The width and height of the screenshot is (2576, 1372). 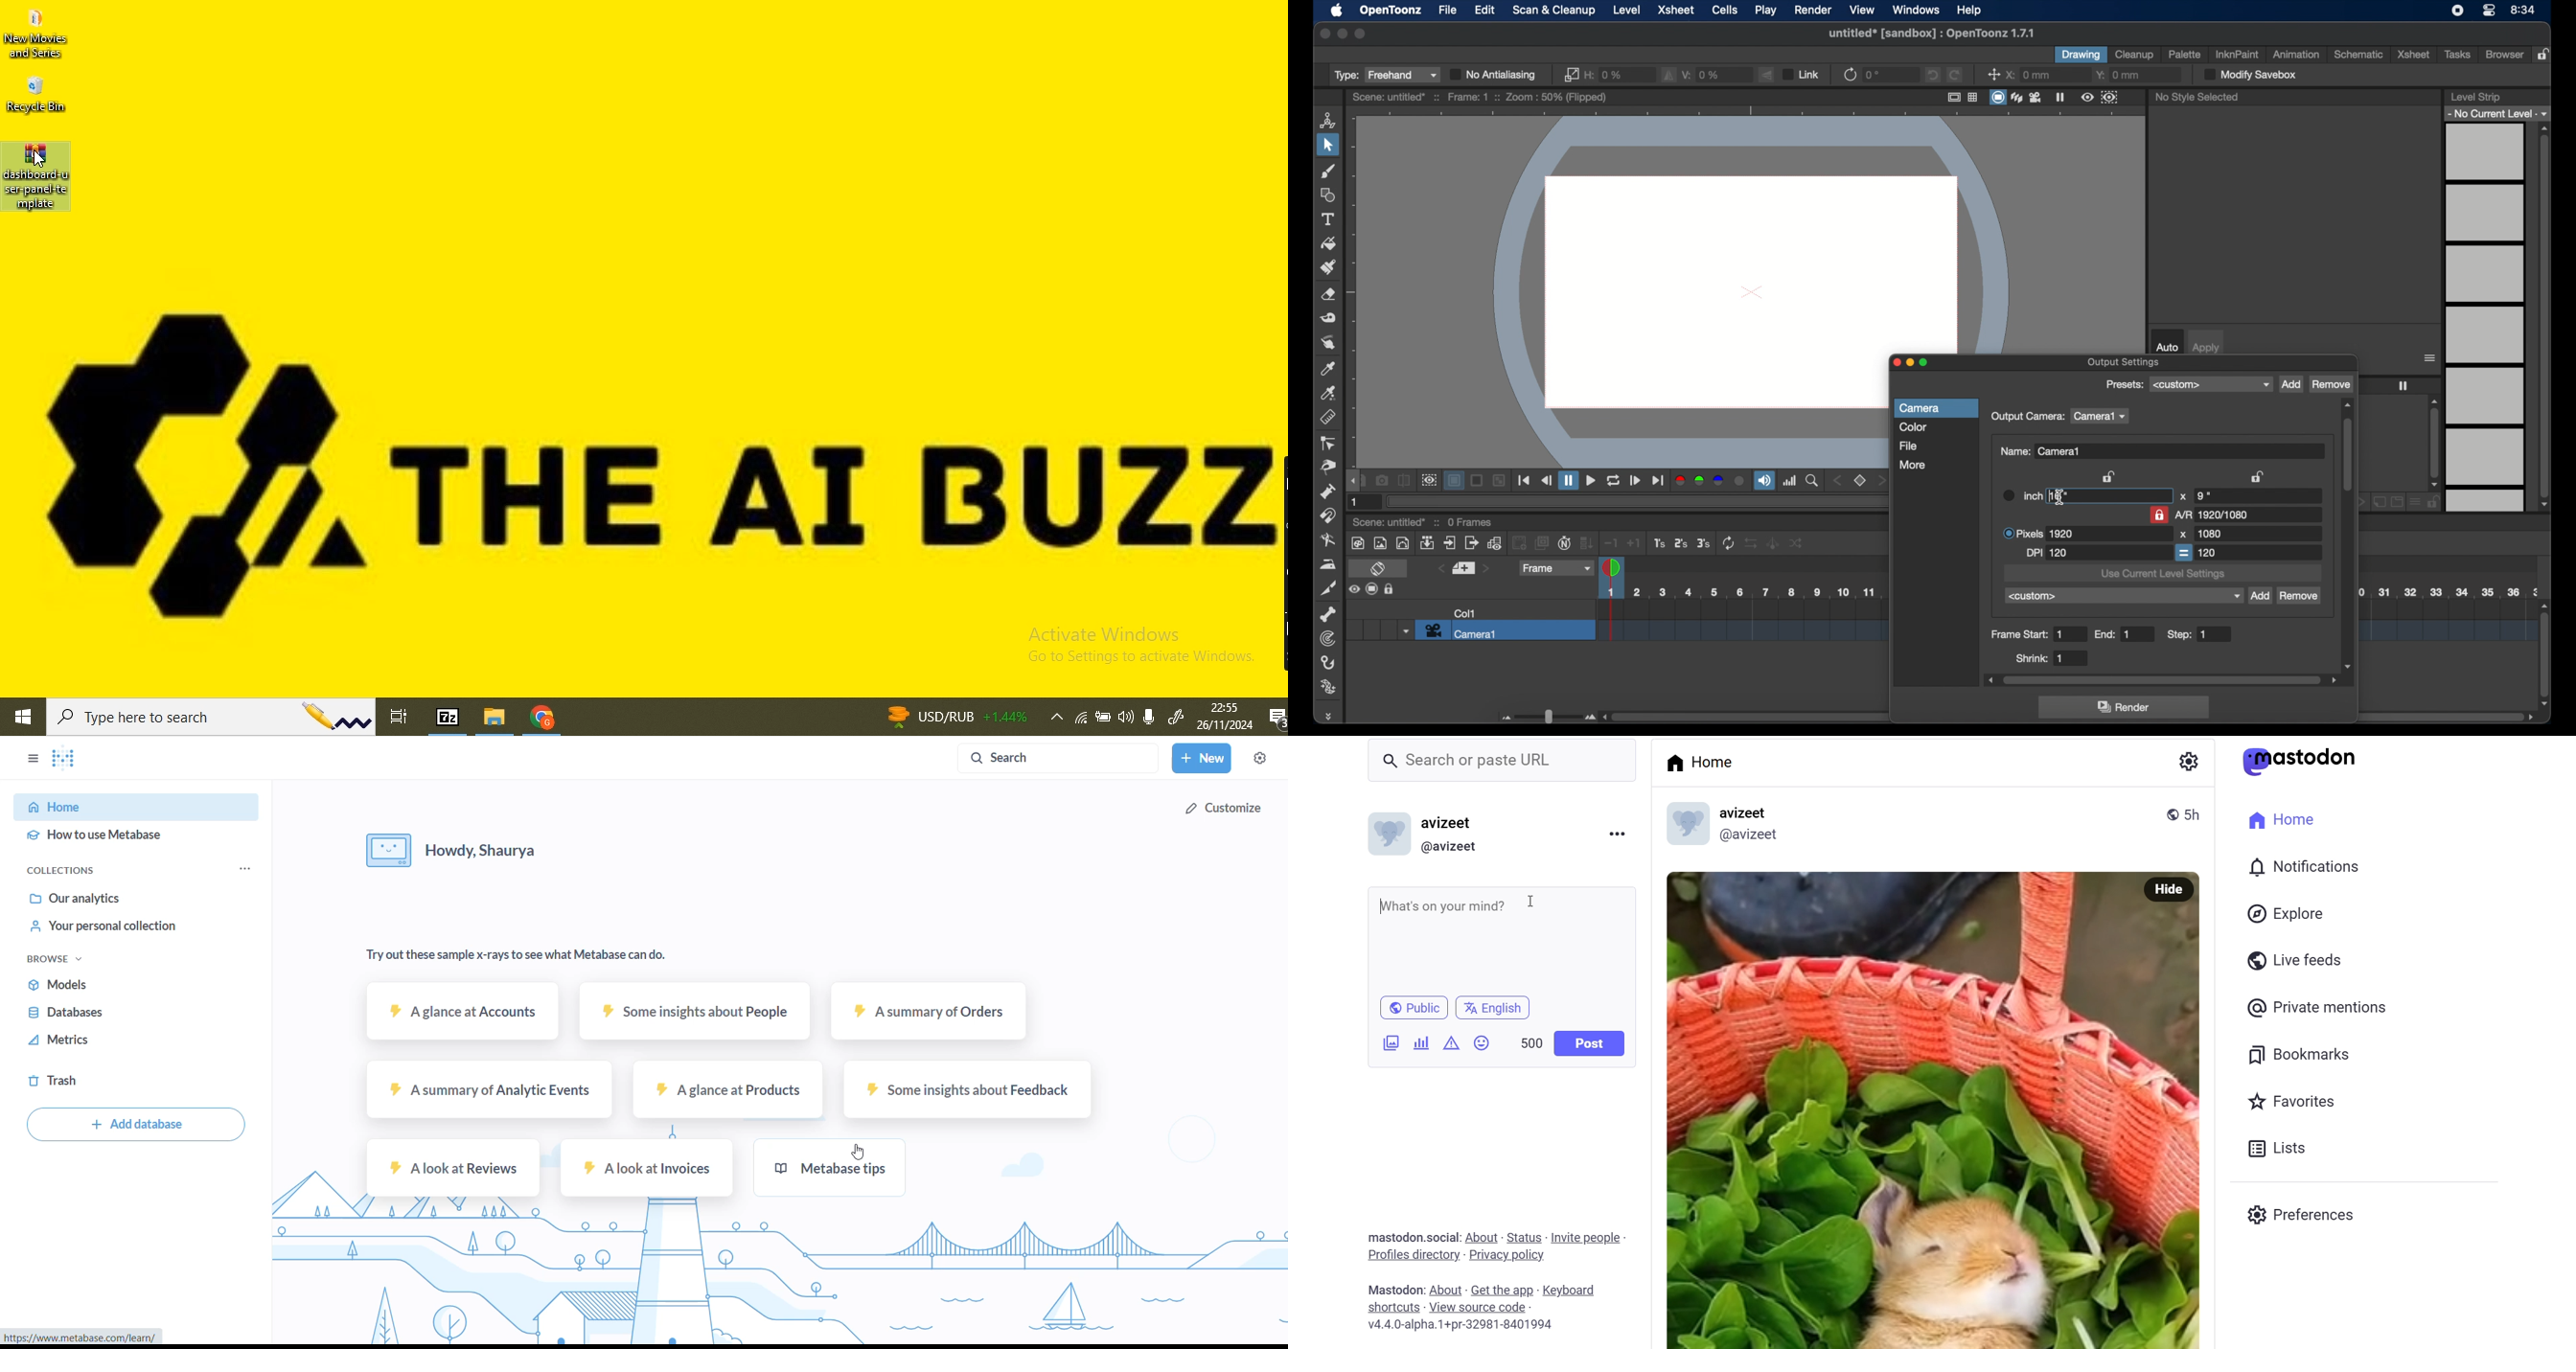 I want to click on plastic tool, so click(x=1329, y=687).